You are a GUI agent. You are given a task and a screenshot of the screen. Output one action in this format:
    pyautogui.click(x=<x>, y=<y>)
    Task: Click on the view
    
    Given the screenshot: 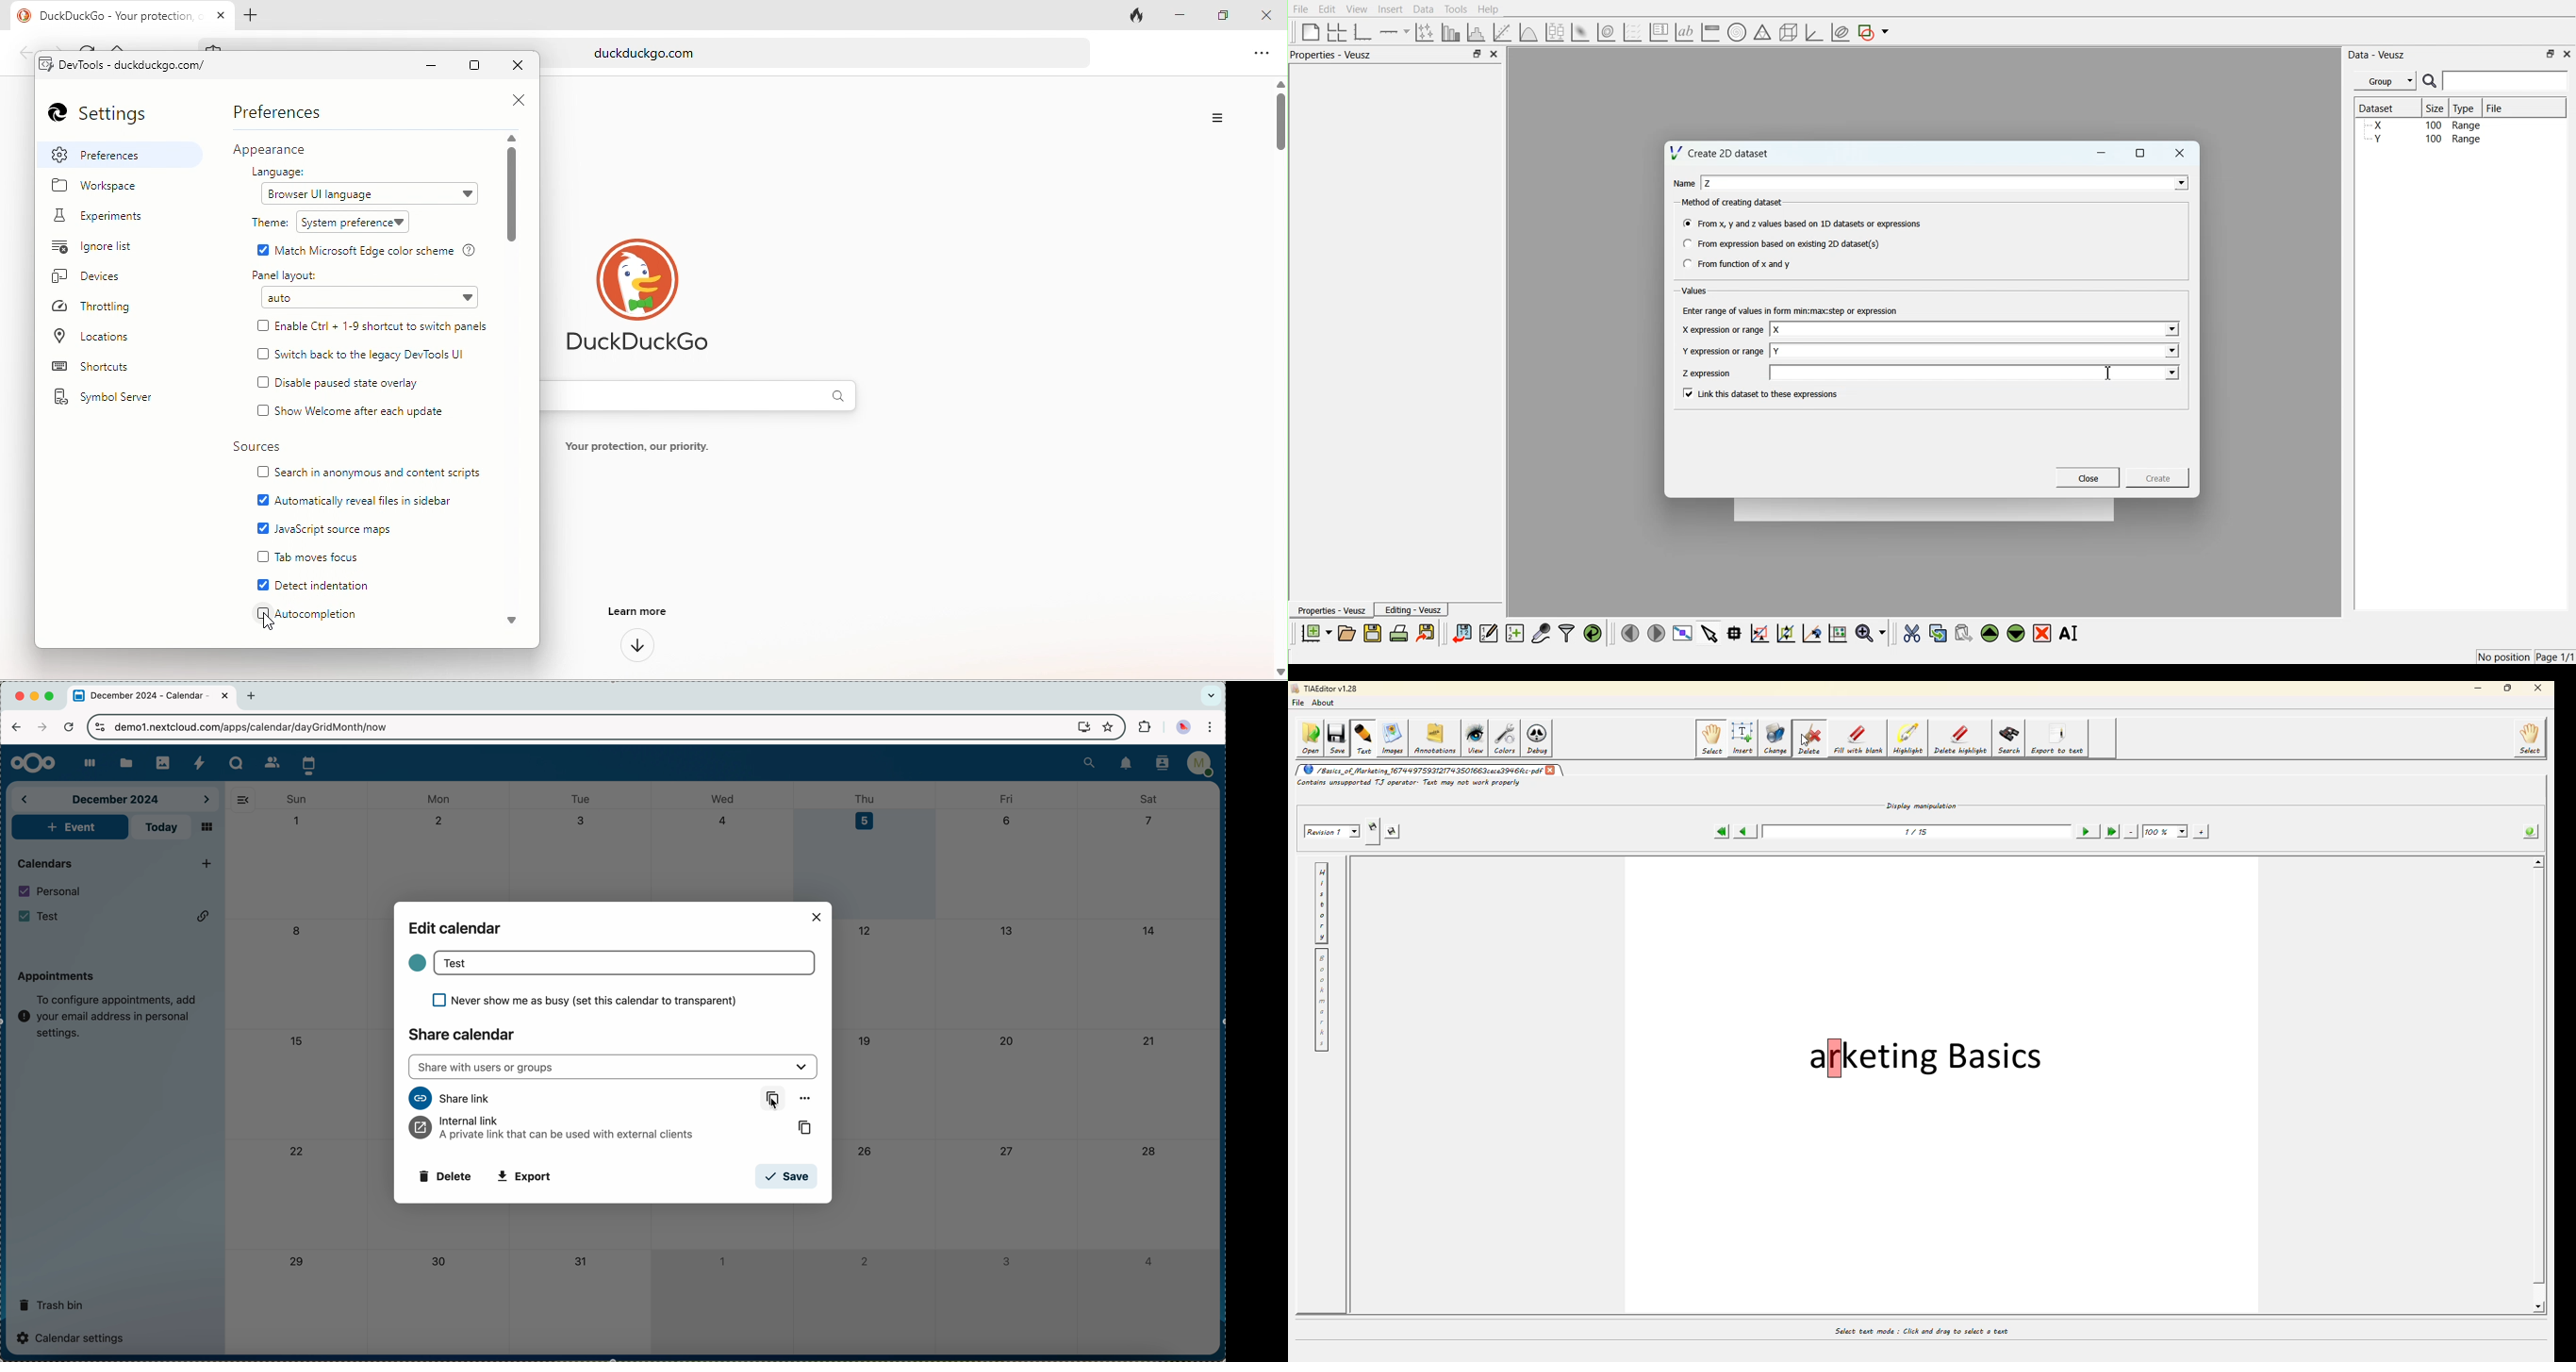 What is the action you would take?
    pyautogui.click(x=1477, y=738)
    